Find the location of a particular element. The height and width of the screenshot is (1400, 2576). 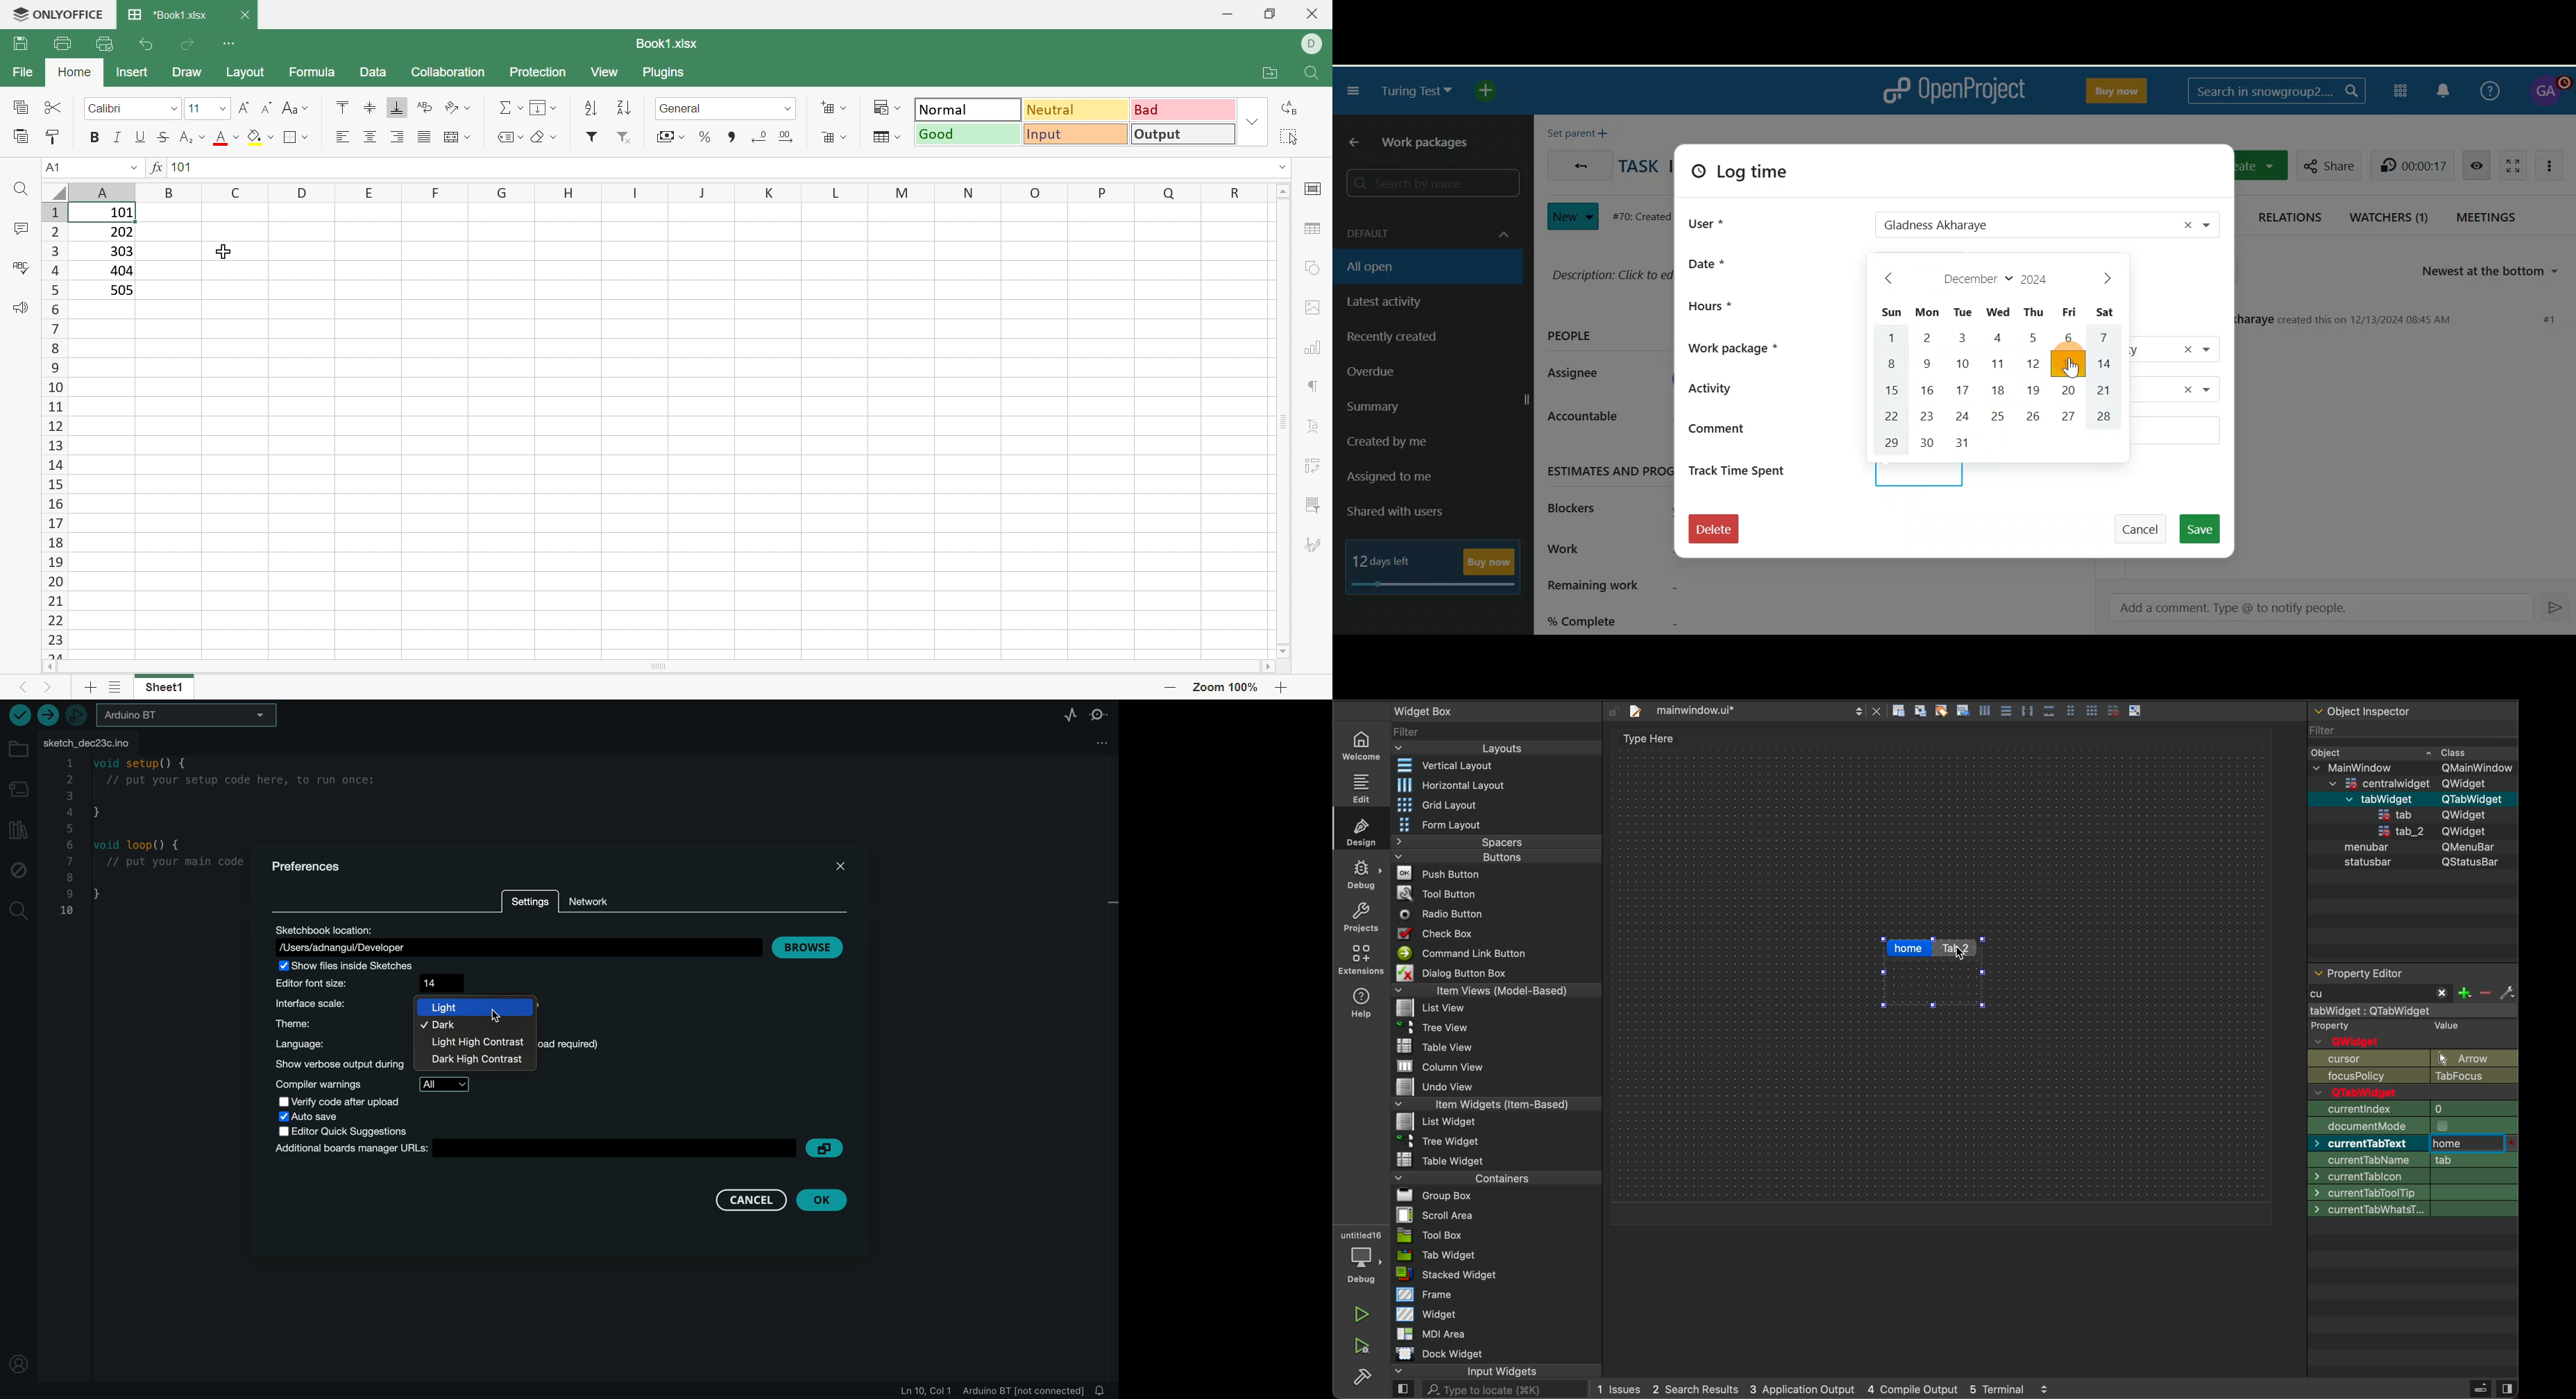

Fri is located at coordinates (2071, 312).